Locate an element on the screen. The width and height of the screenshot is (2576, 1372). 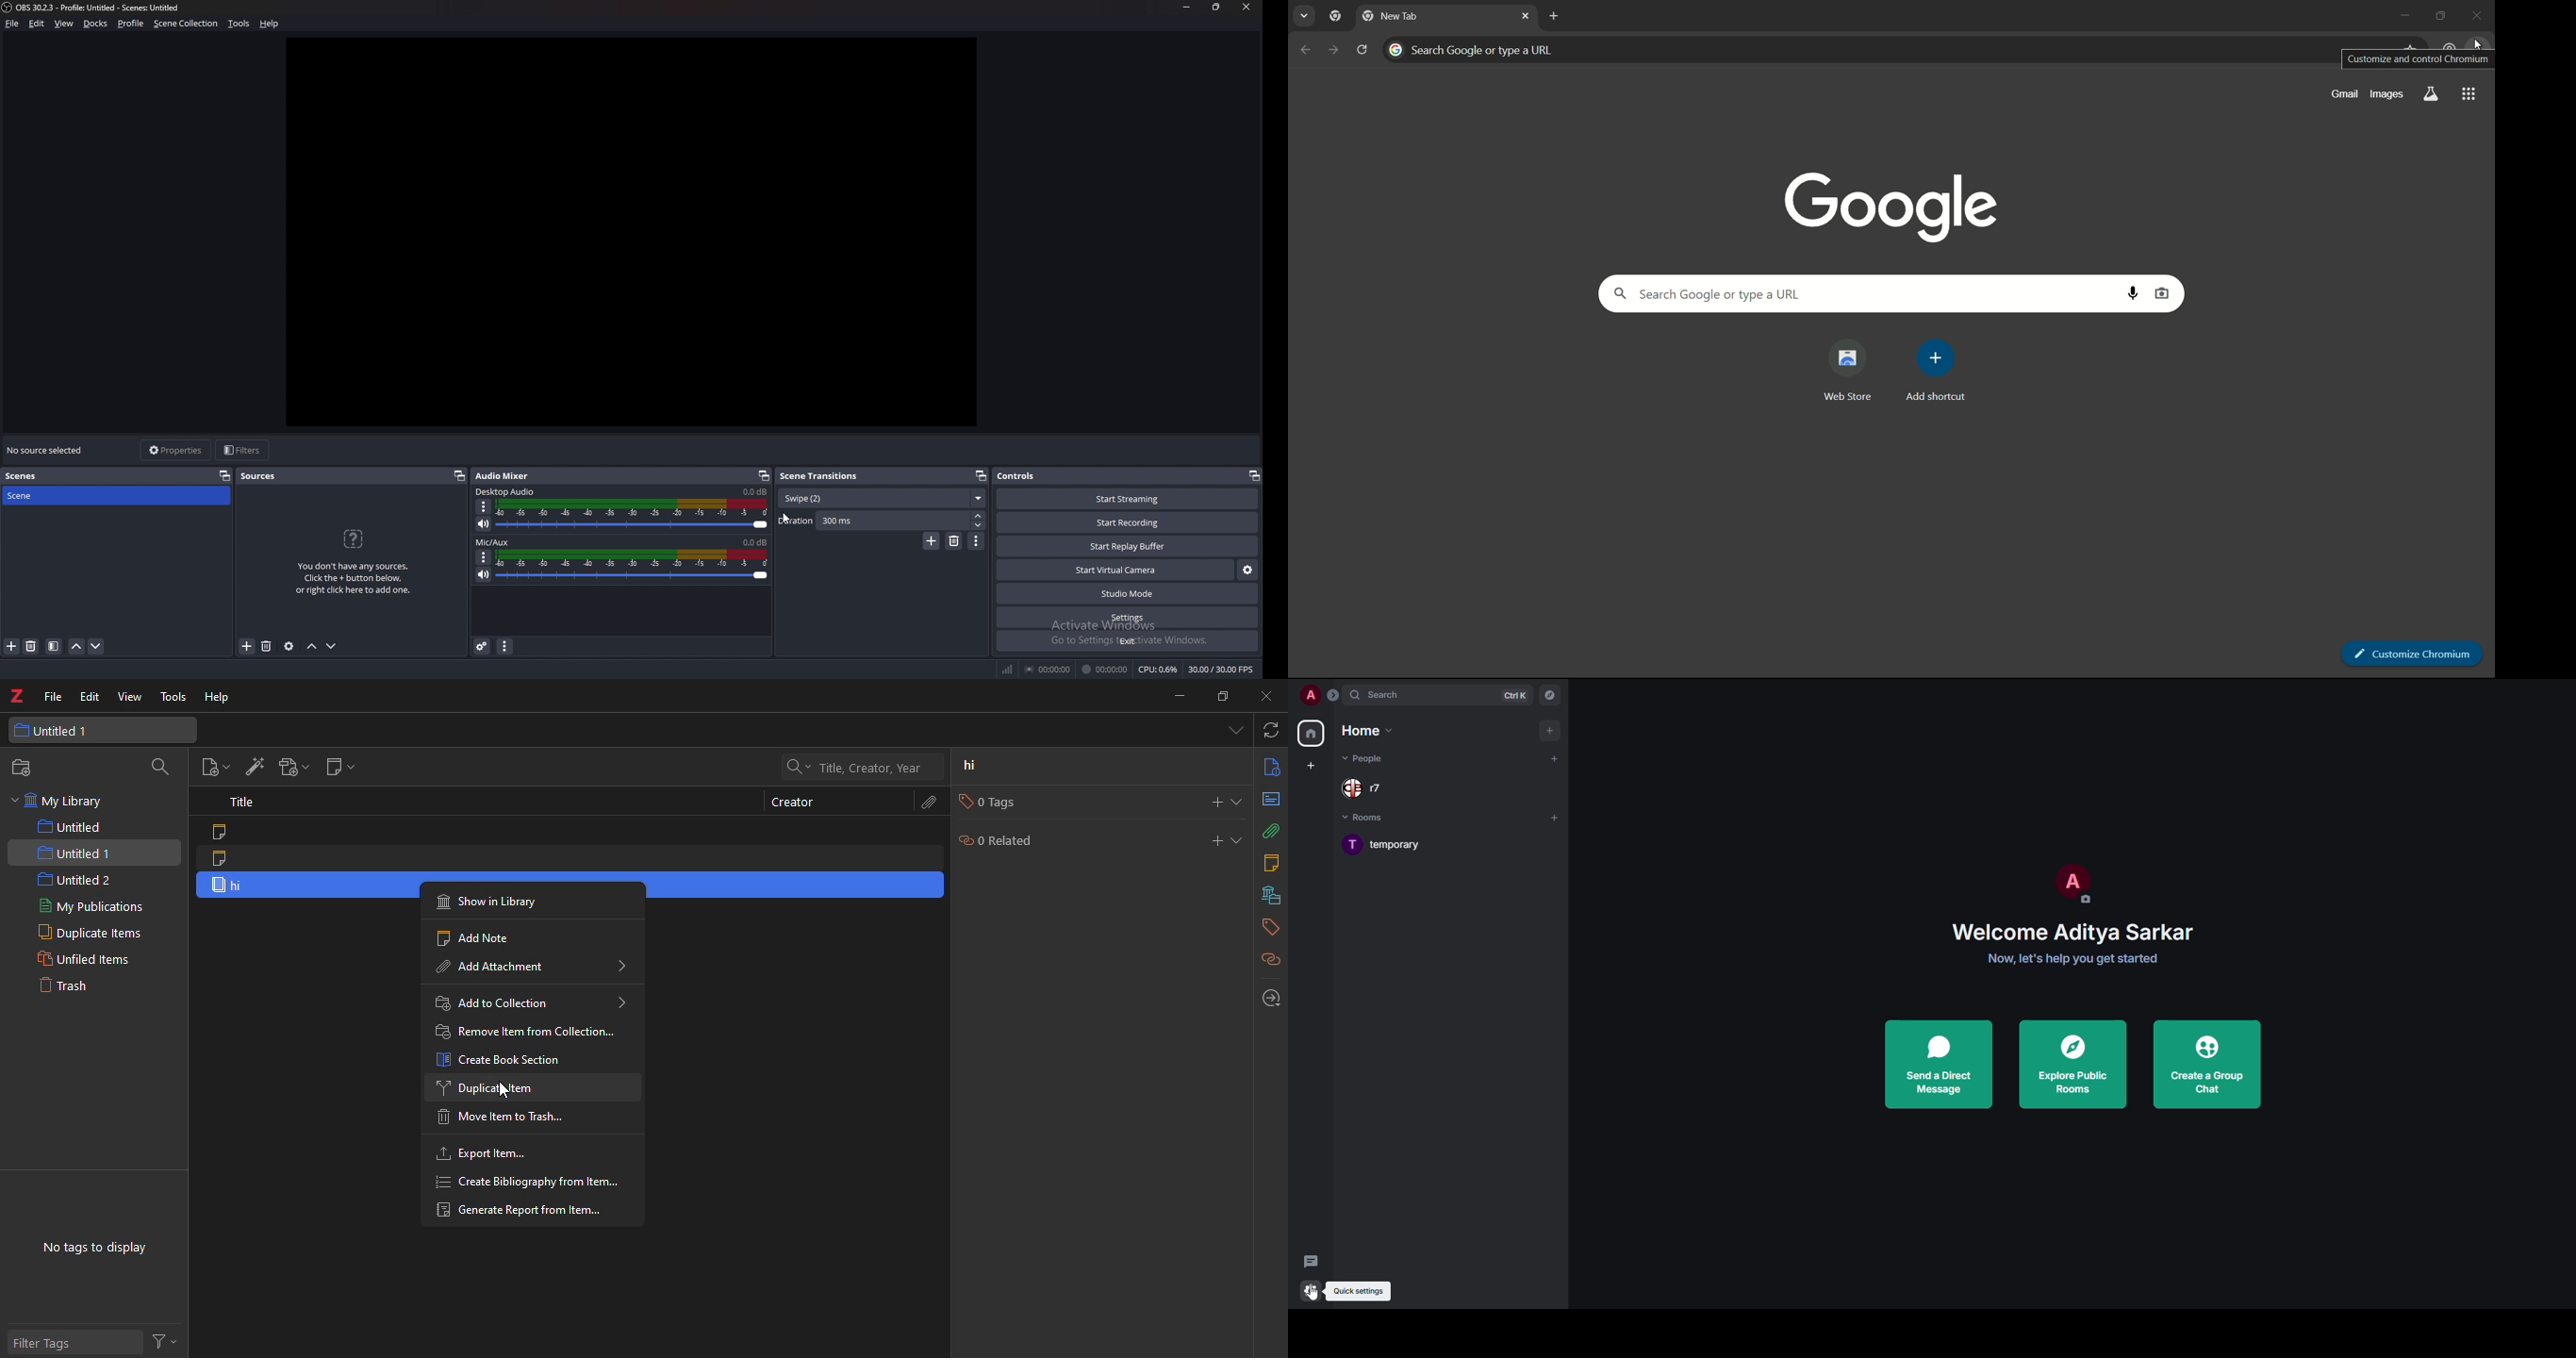
add transition is located at coordinates (931, 541).